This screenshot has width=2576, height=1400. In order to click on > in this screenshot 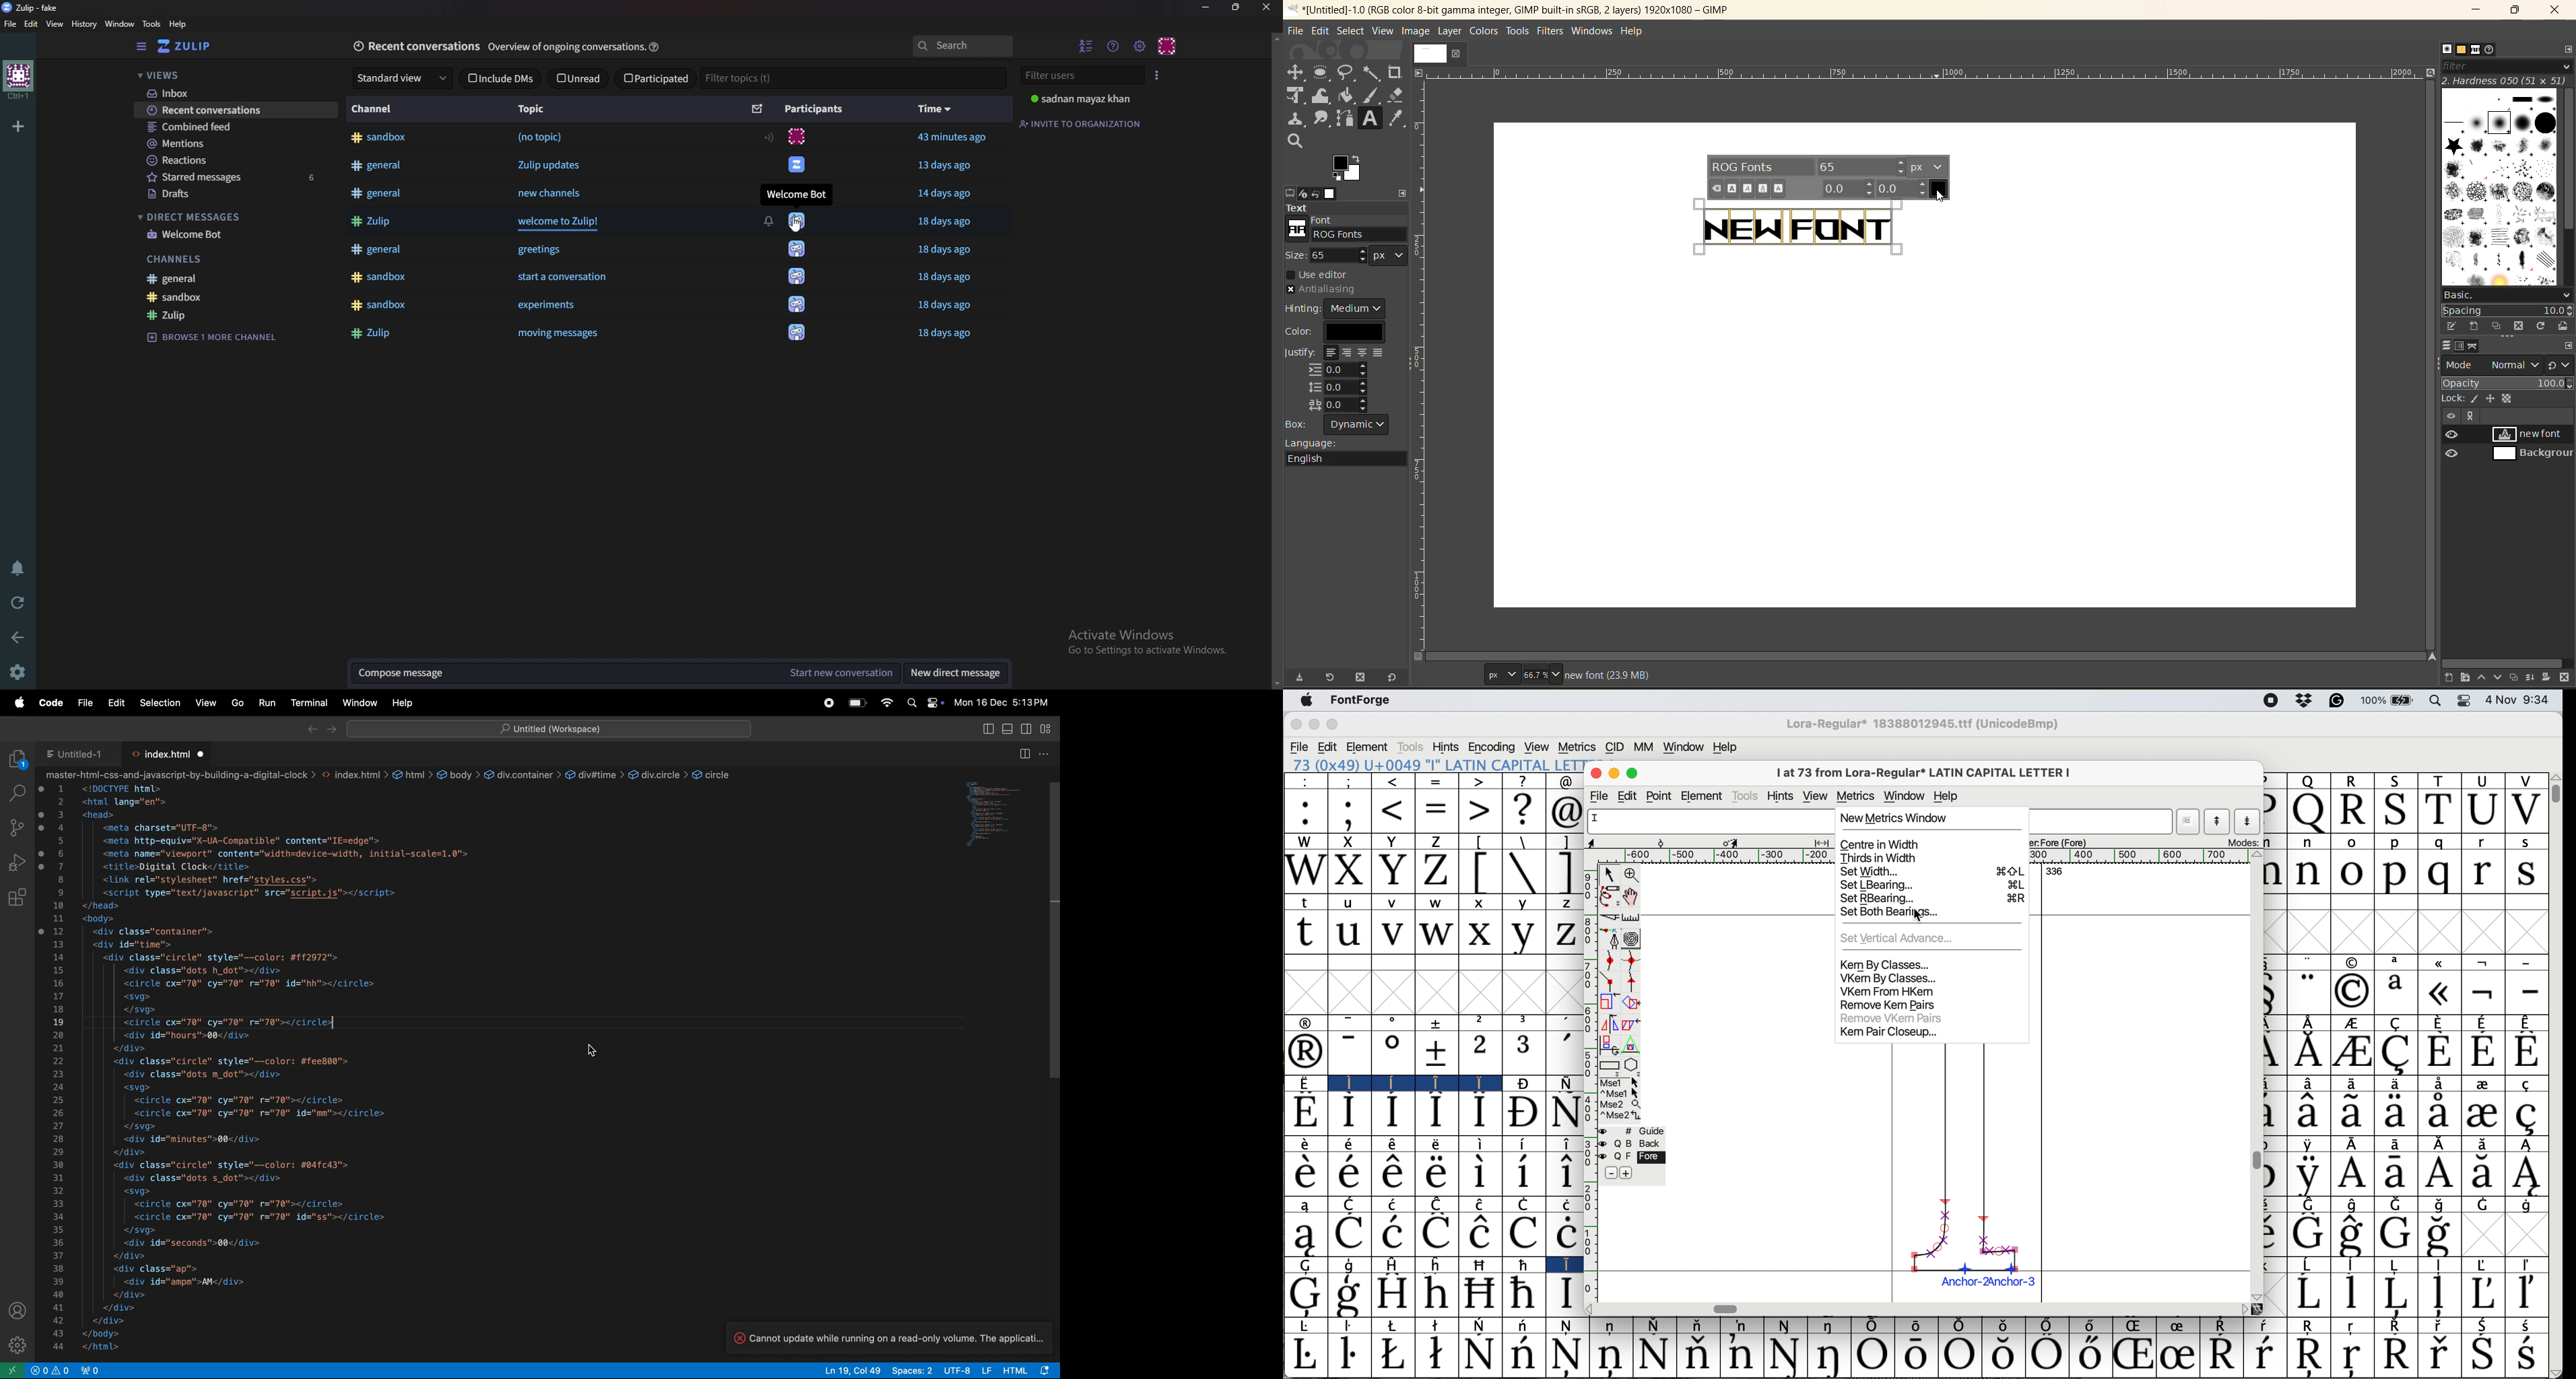, I will do `click(1477, 782)`.